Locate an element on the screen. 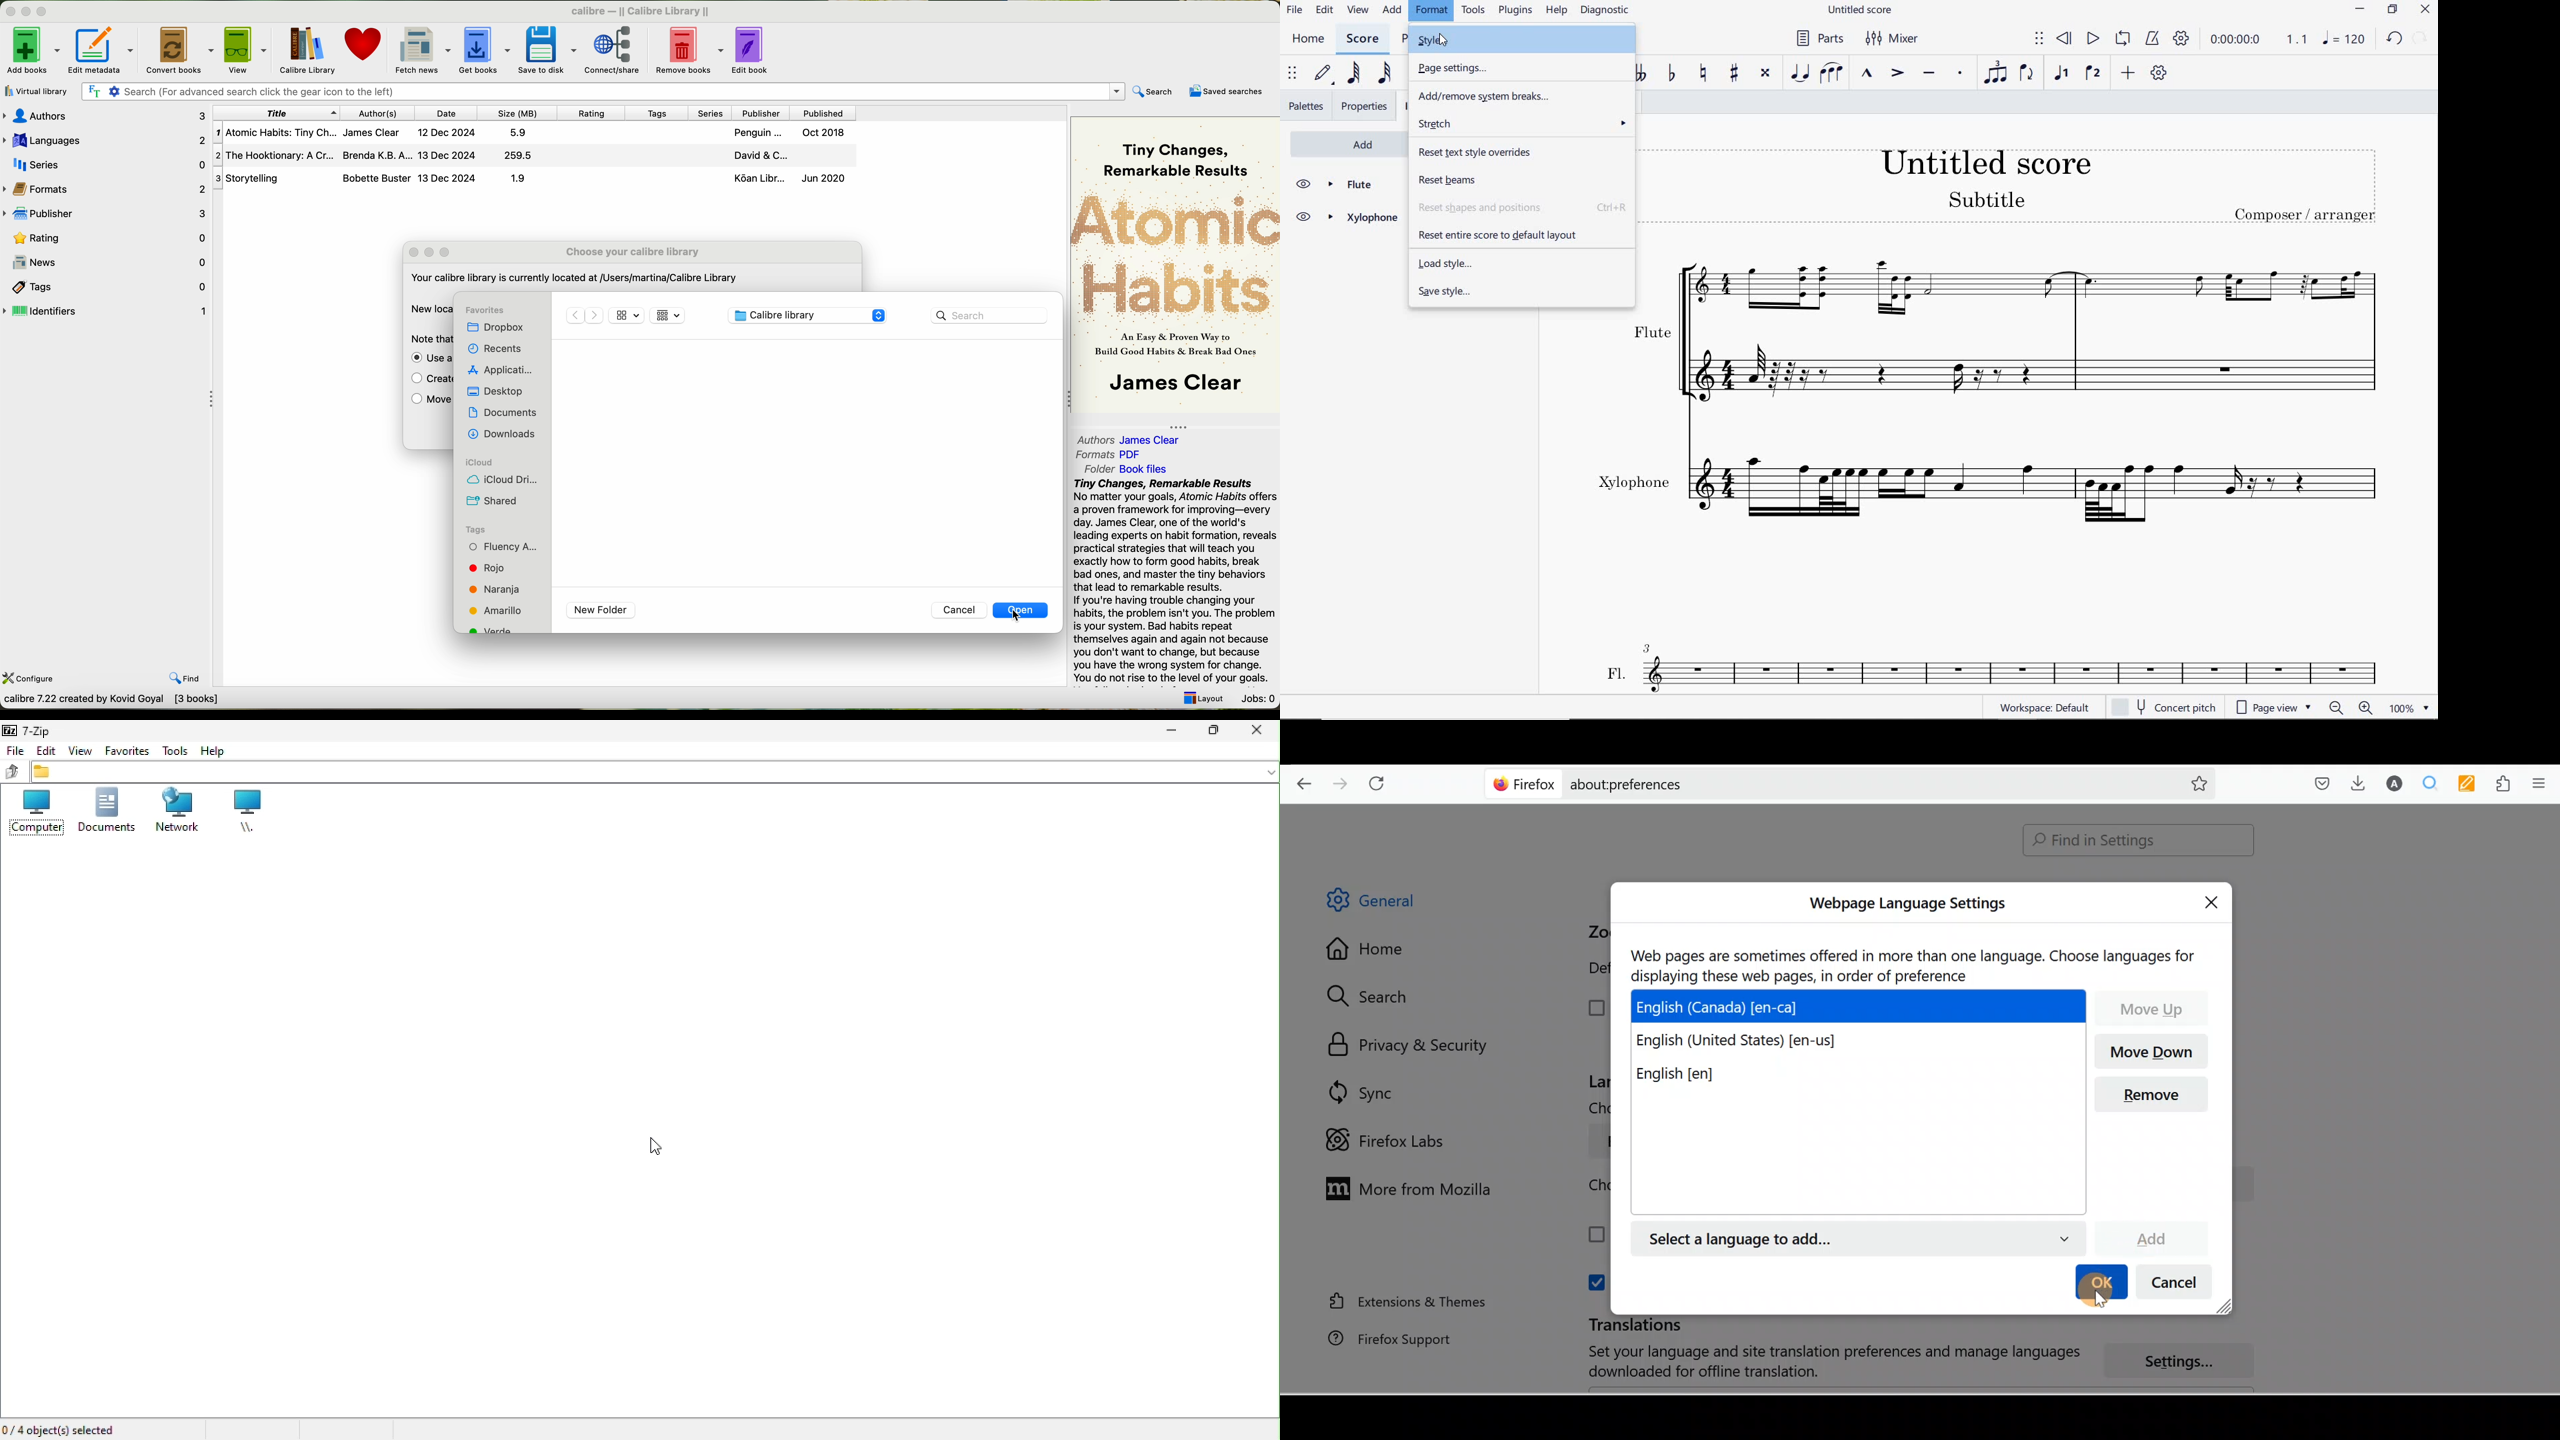 The image size is (2576, 1456). open is located at coordinates (1020, 610).